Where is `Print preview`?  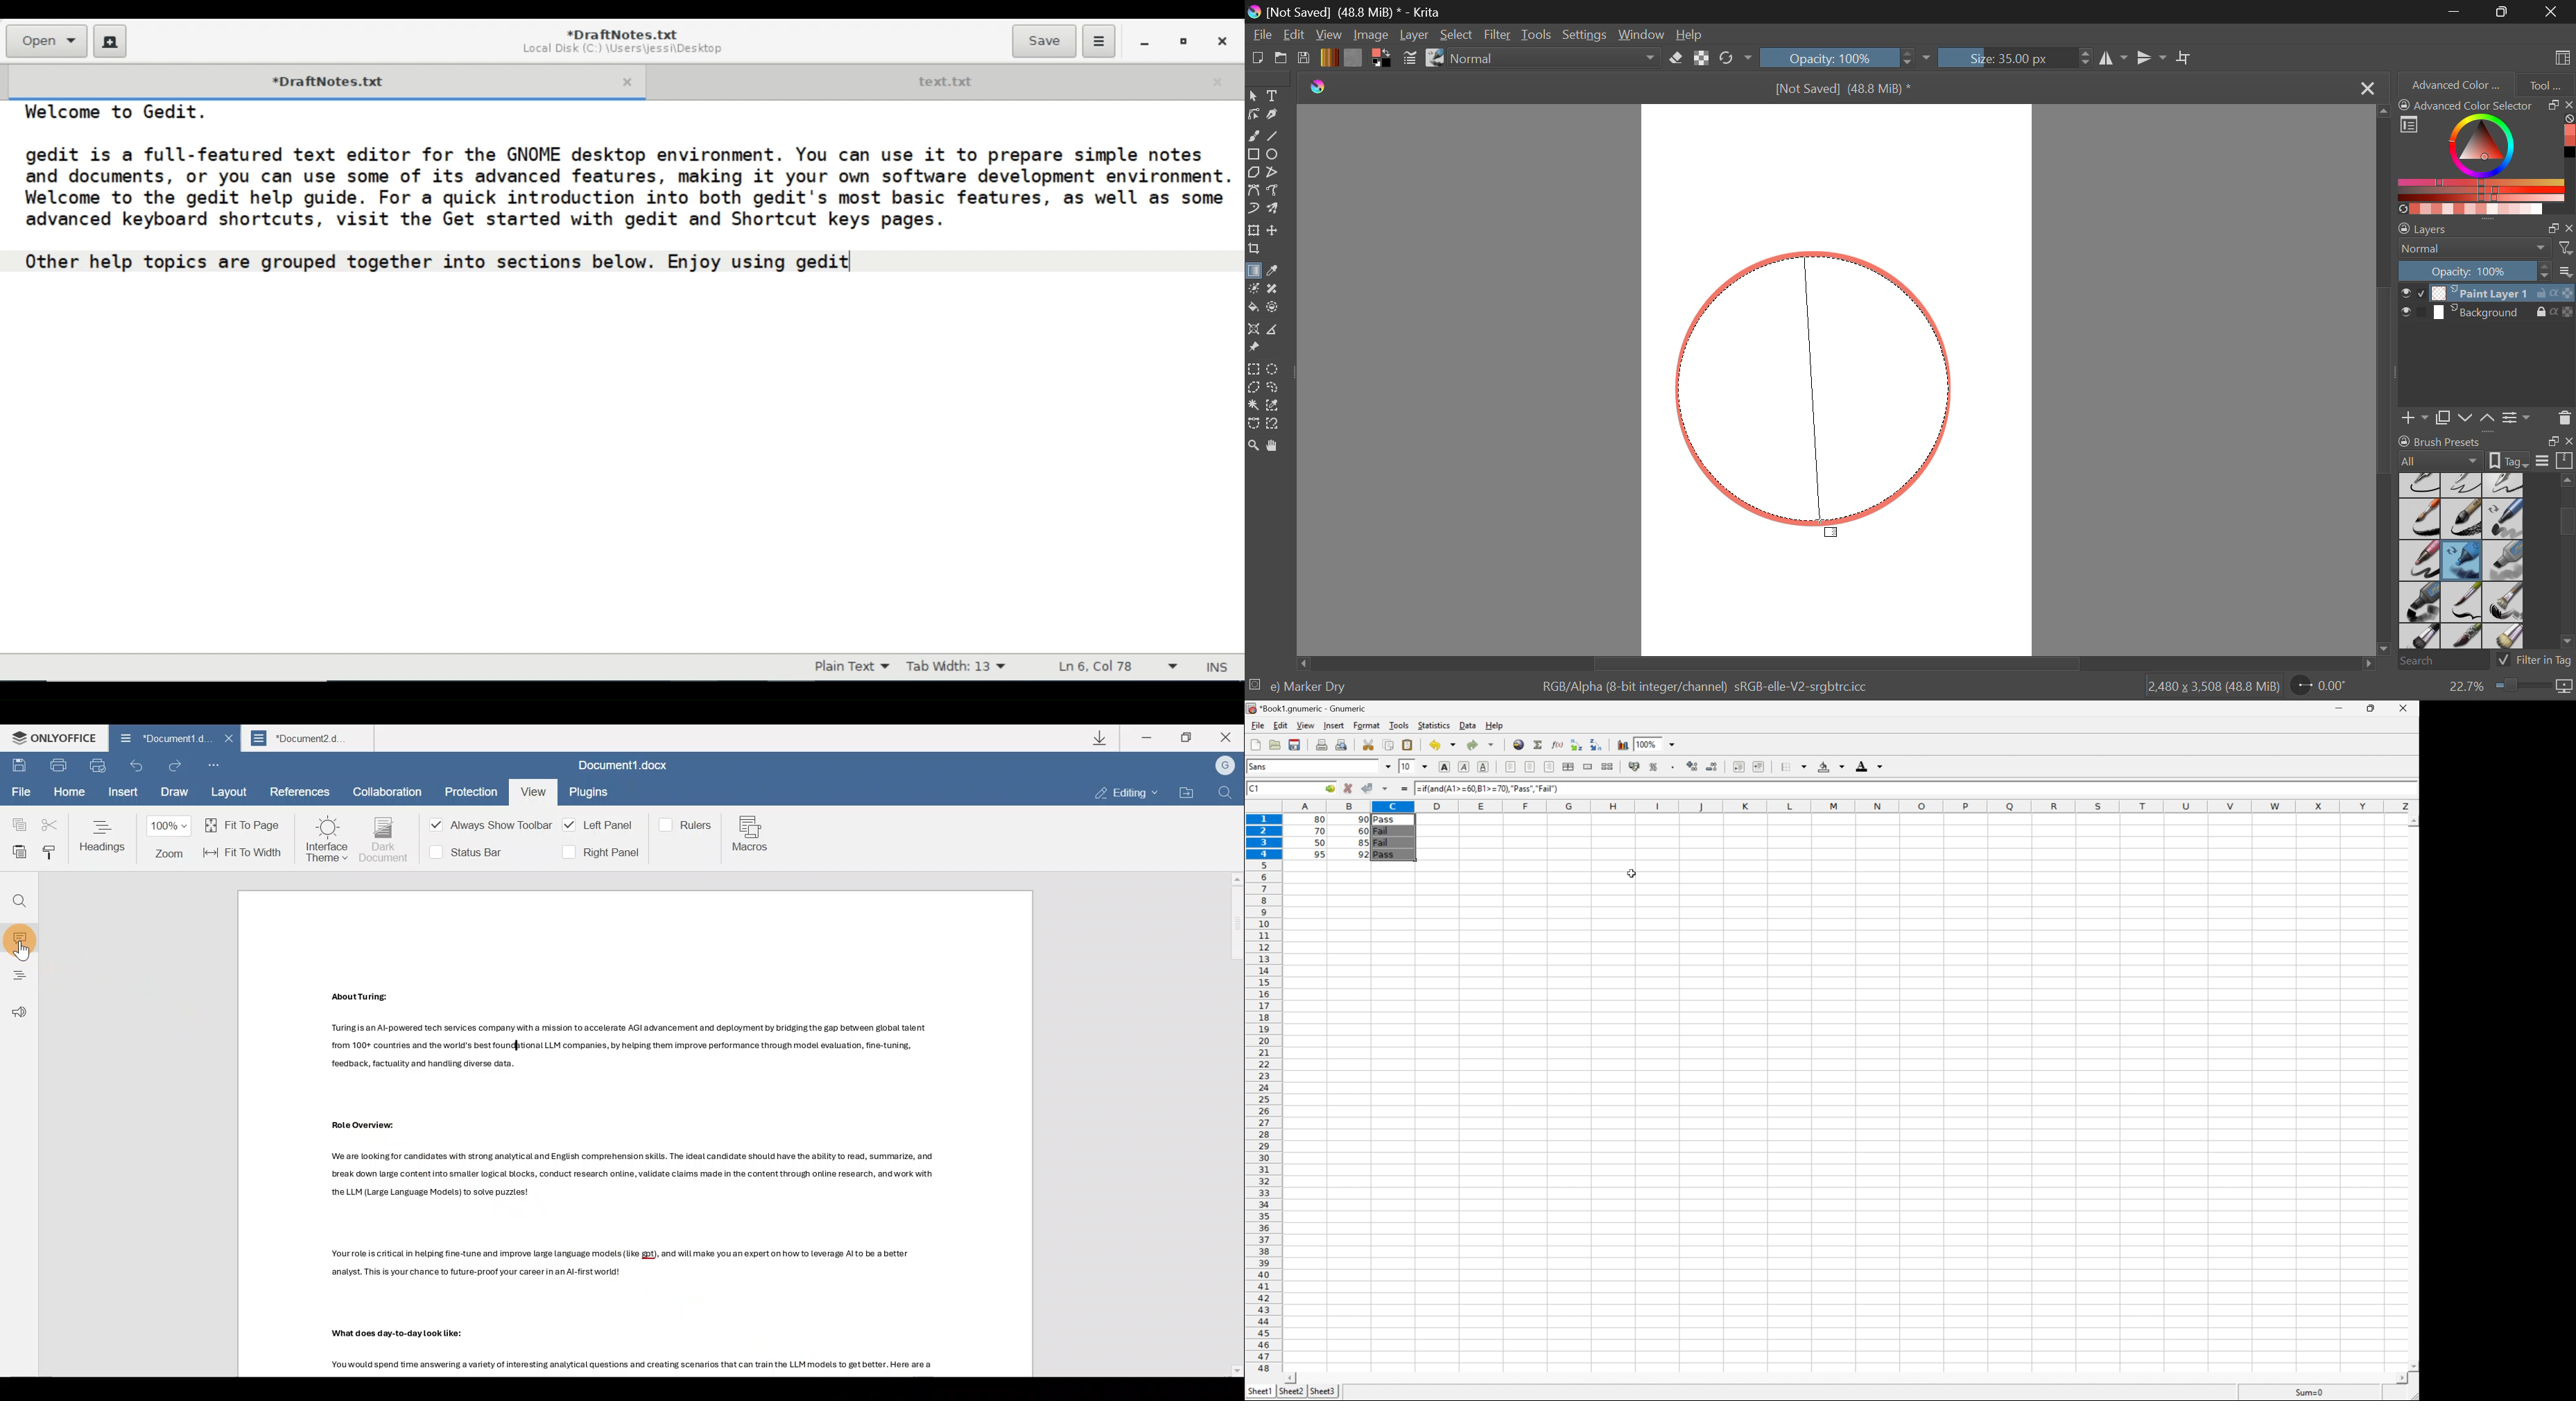 Print preview is located at coordinates (1341, 745).